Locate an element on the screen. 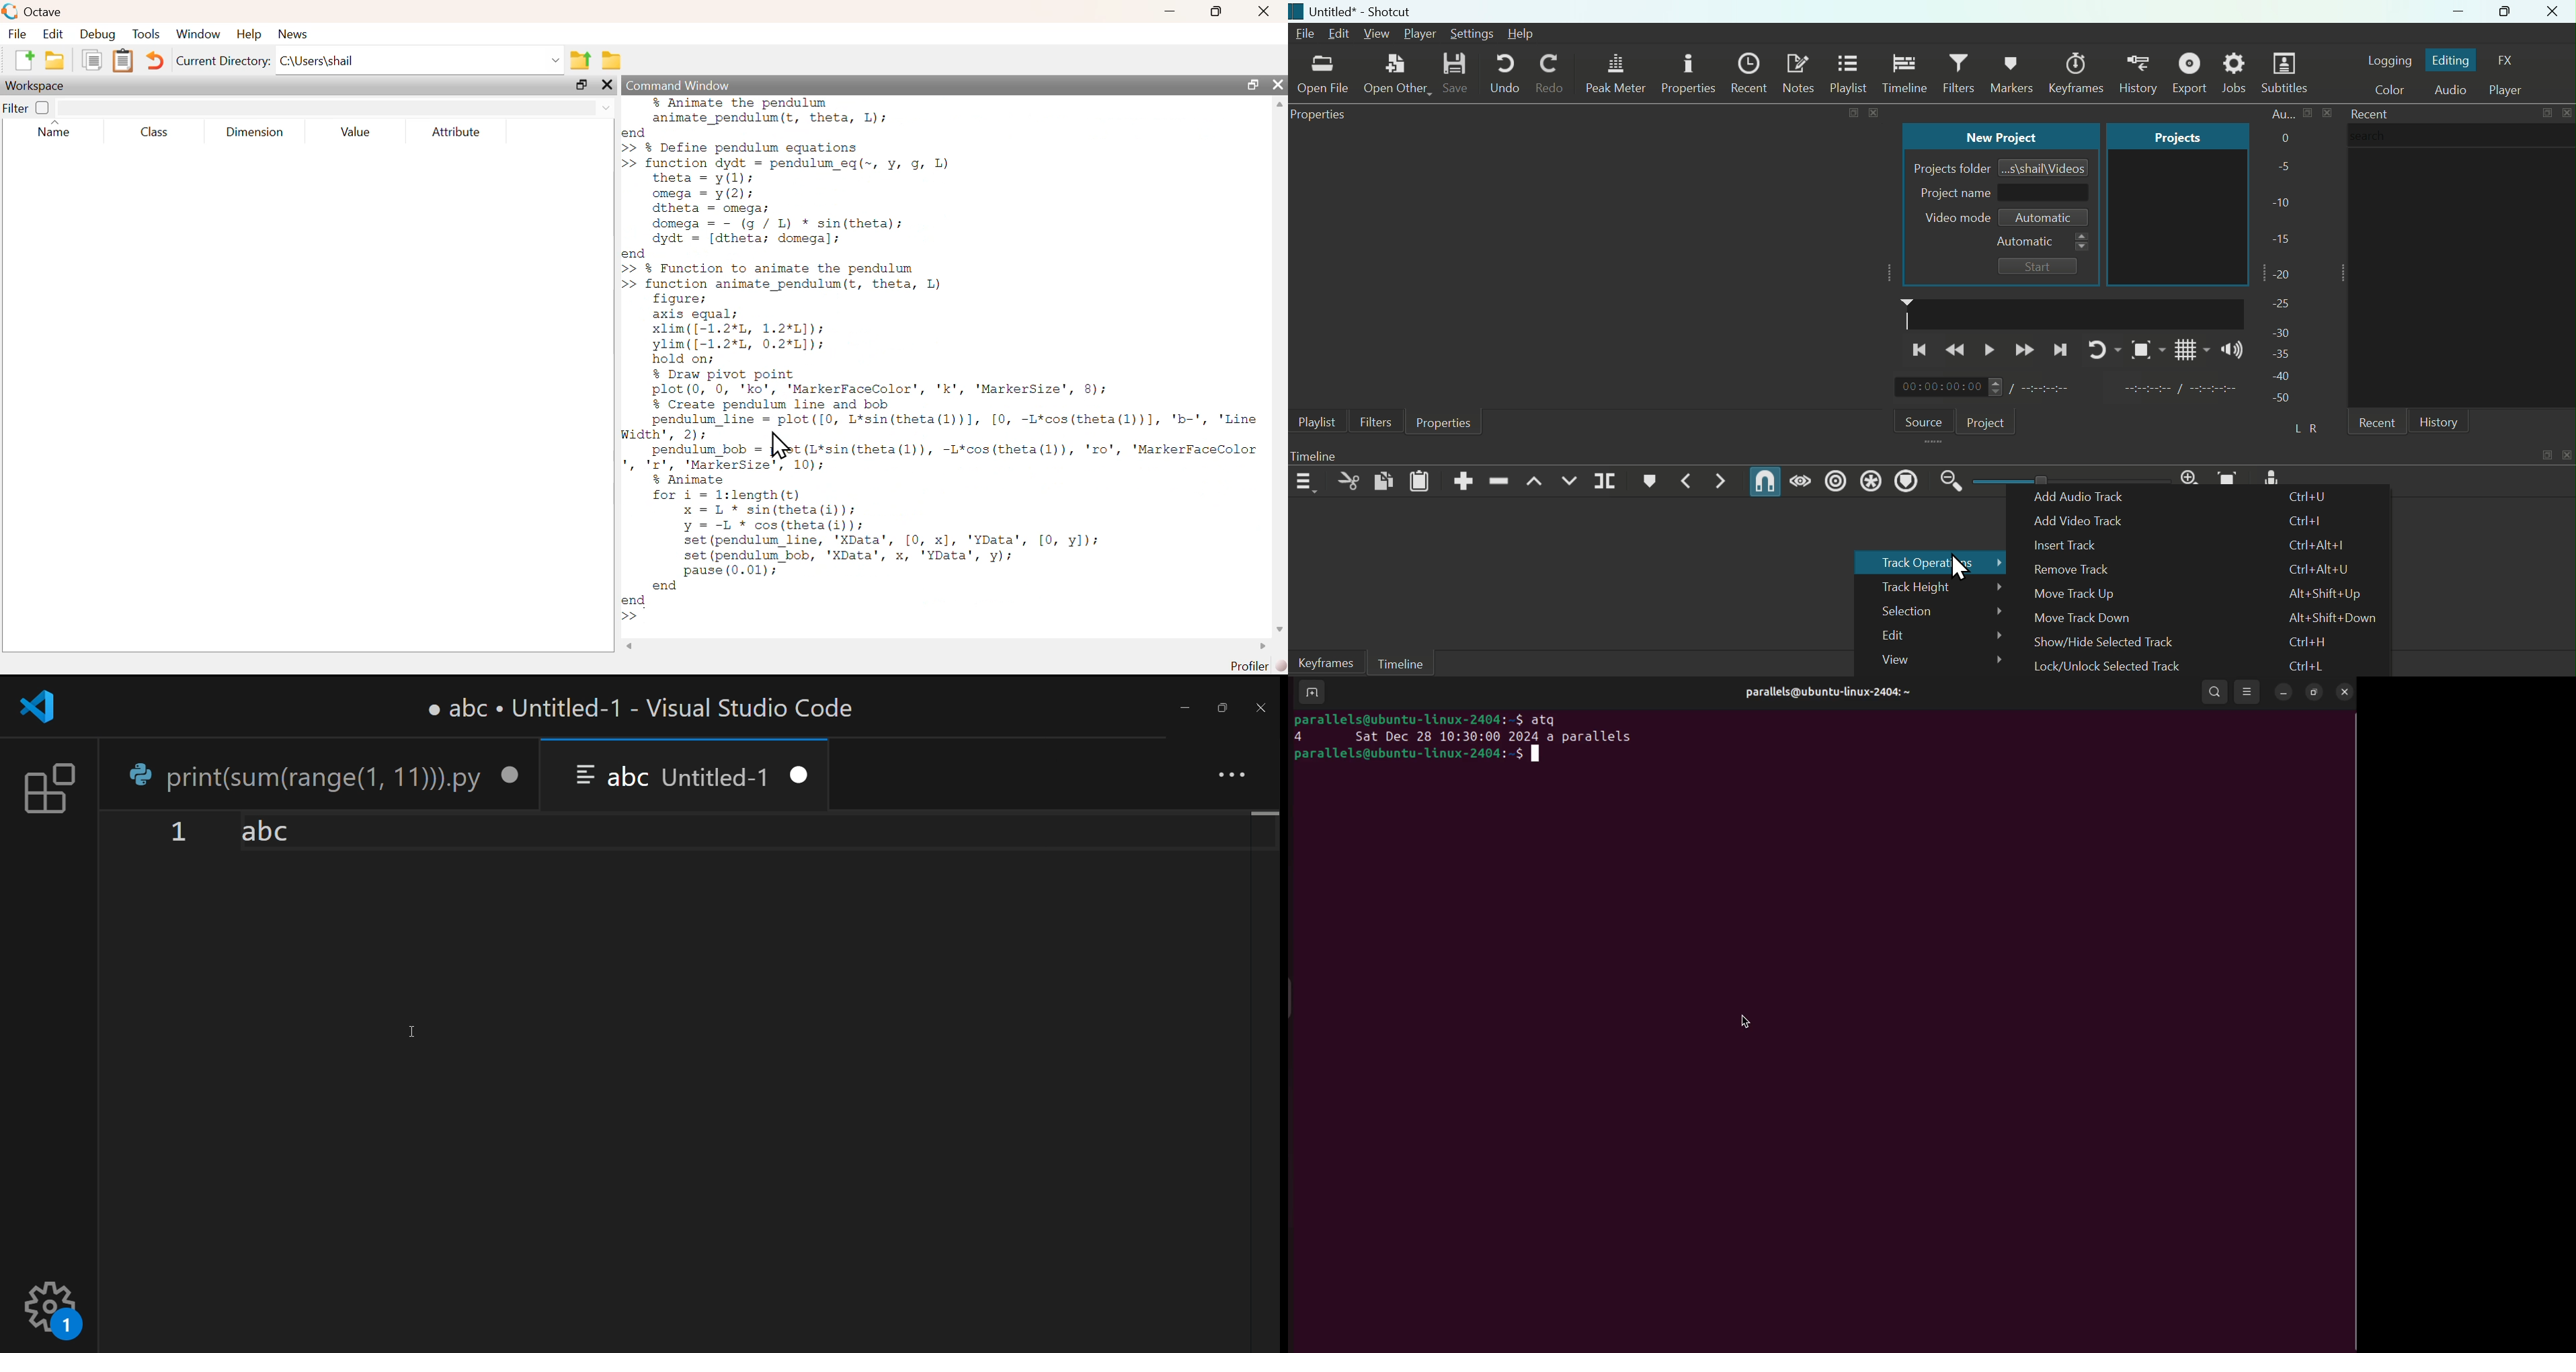 This screenshot has width=2576, height=1372. Help is located at coordinates (248, 34).